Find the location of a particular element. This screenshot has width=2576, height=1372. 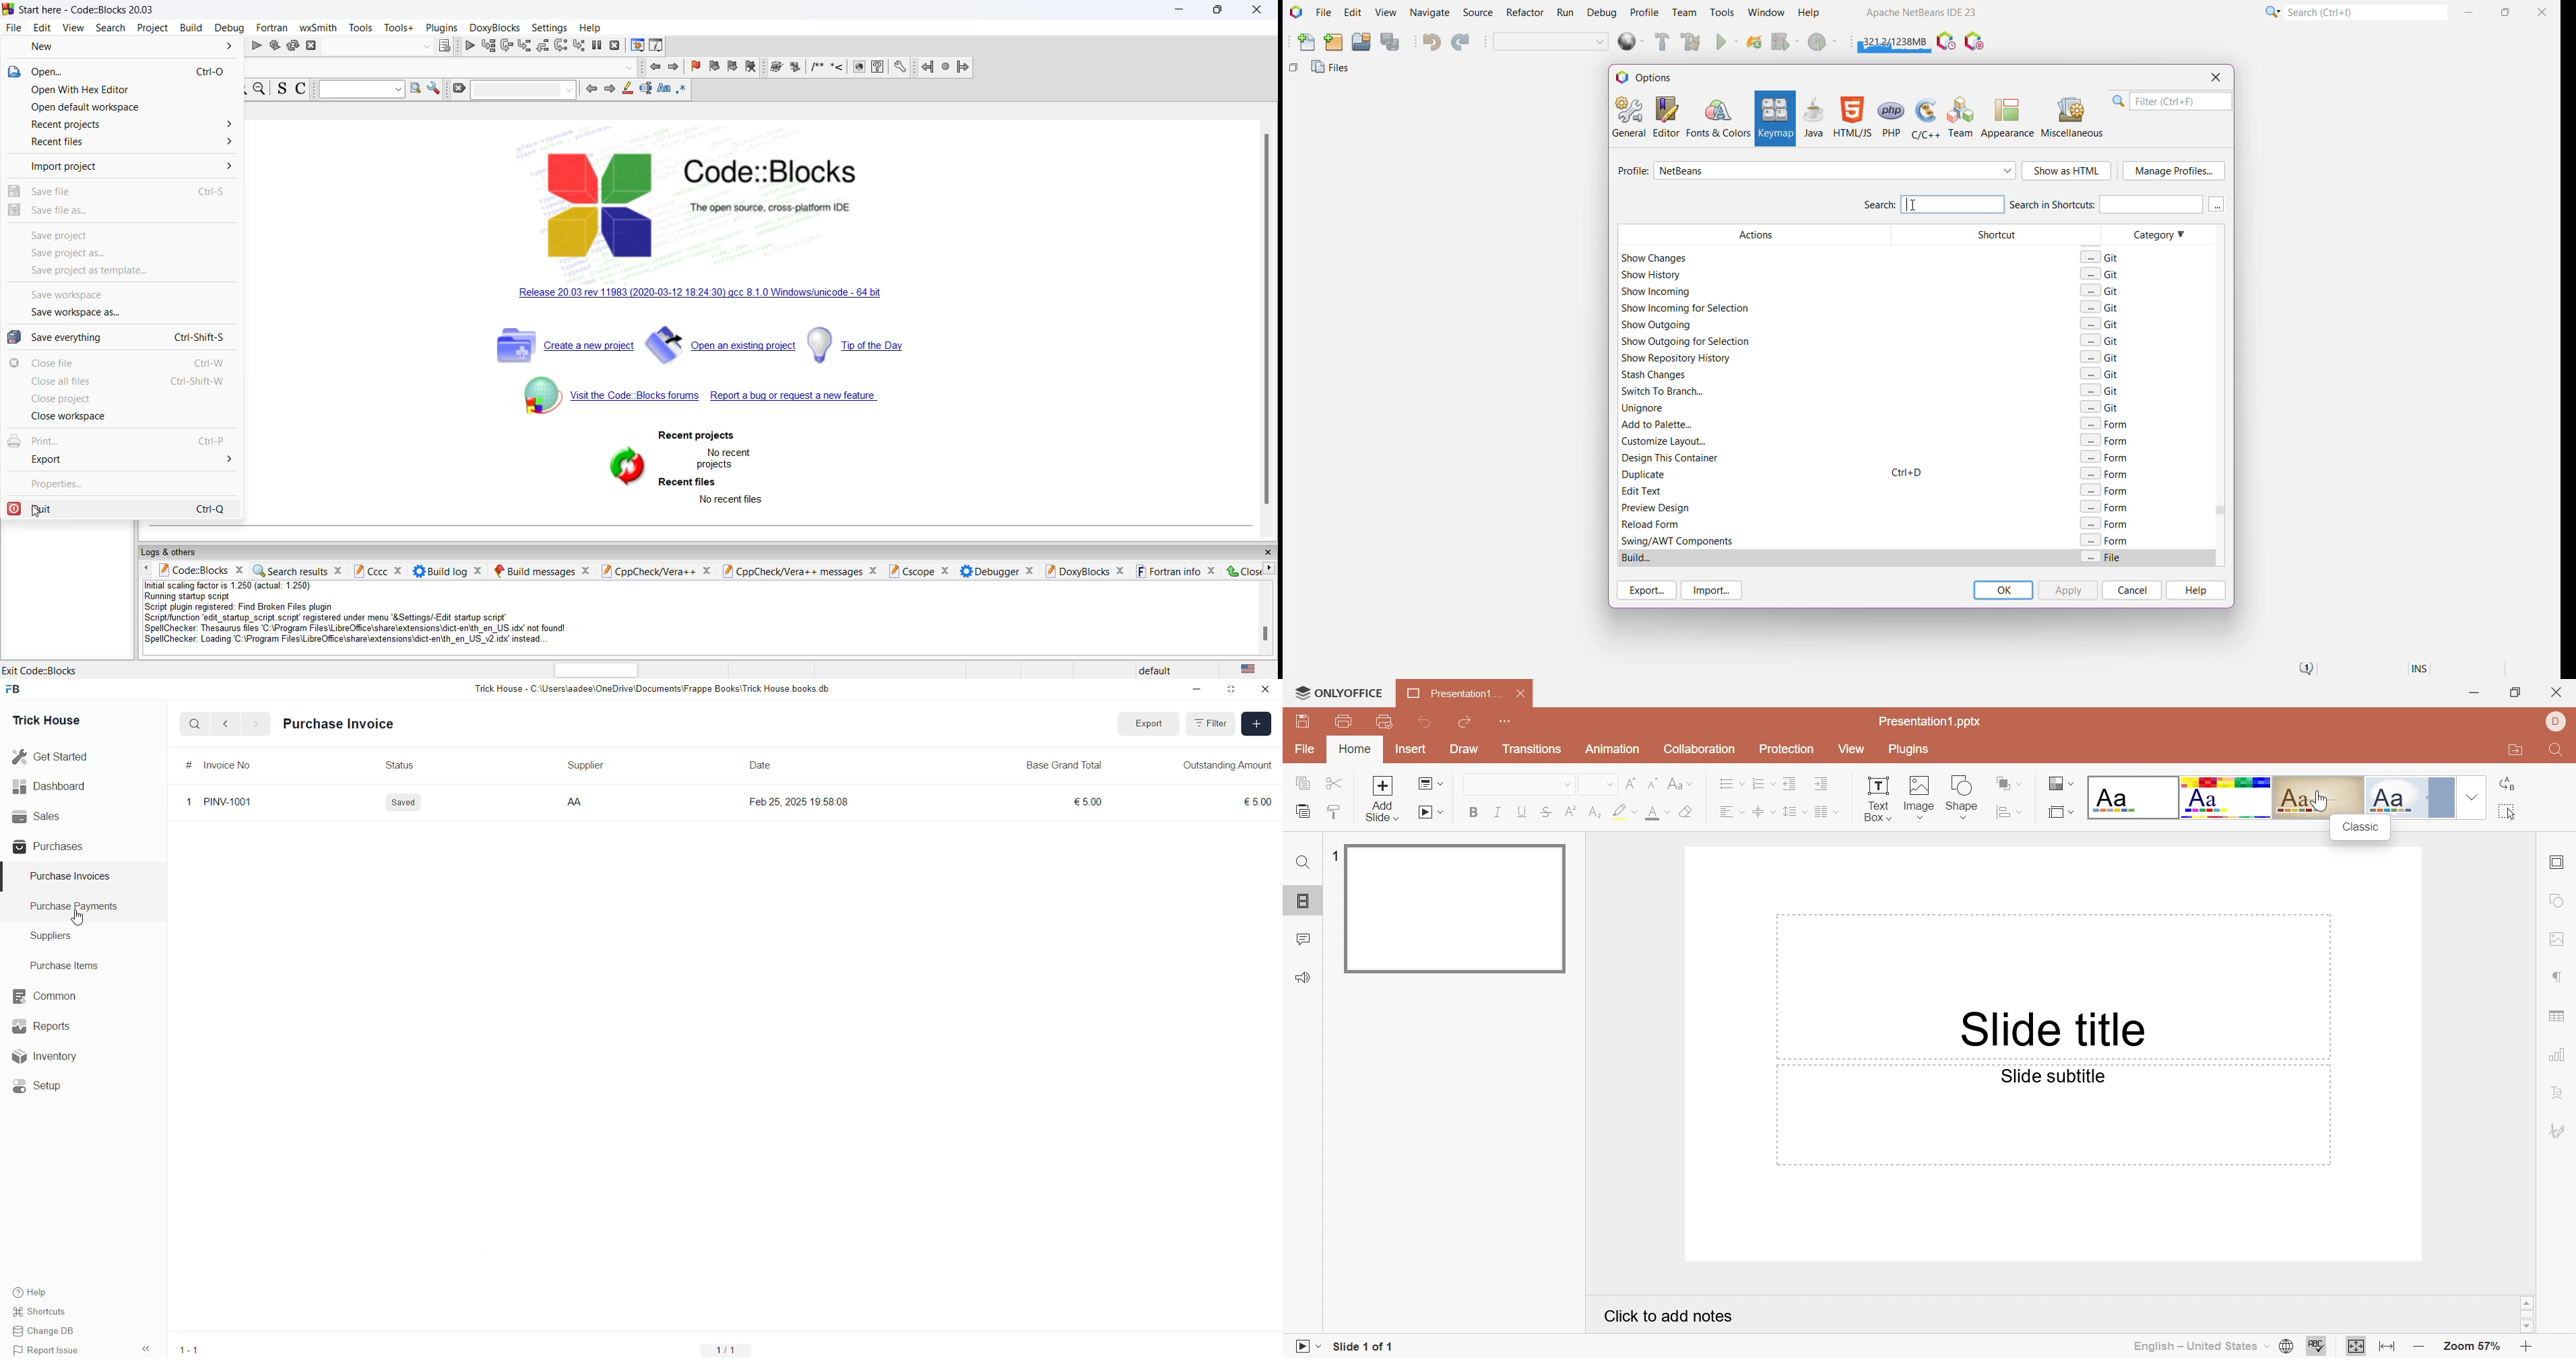

Basic is located at coordinates (2227, 796).